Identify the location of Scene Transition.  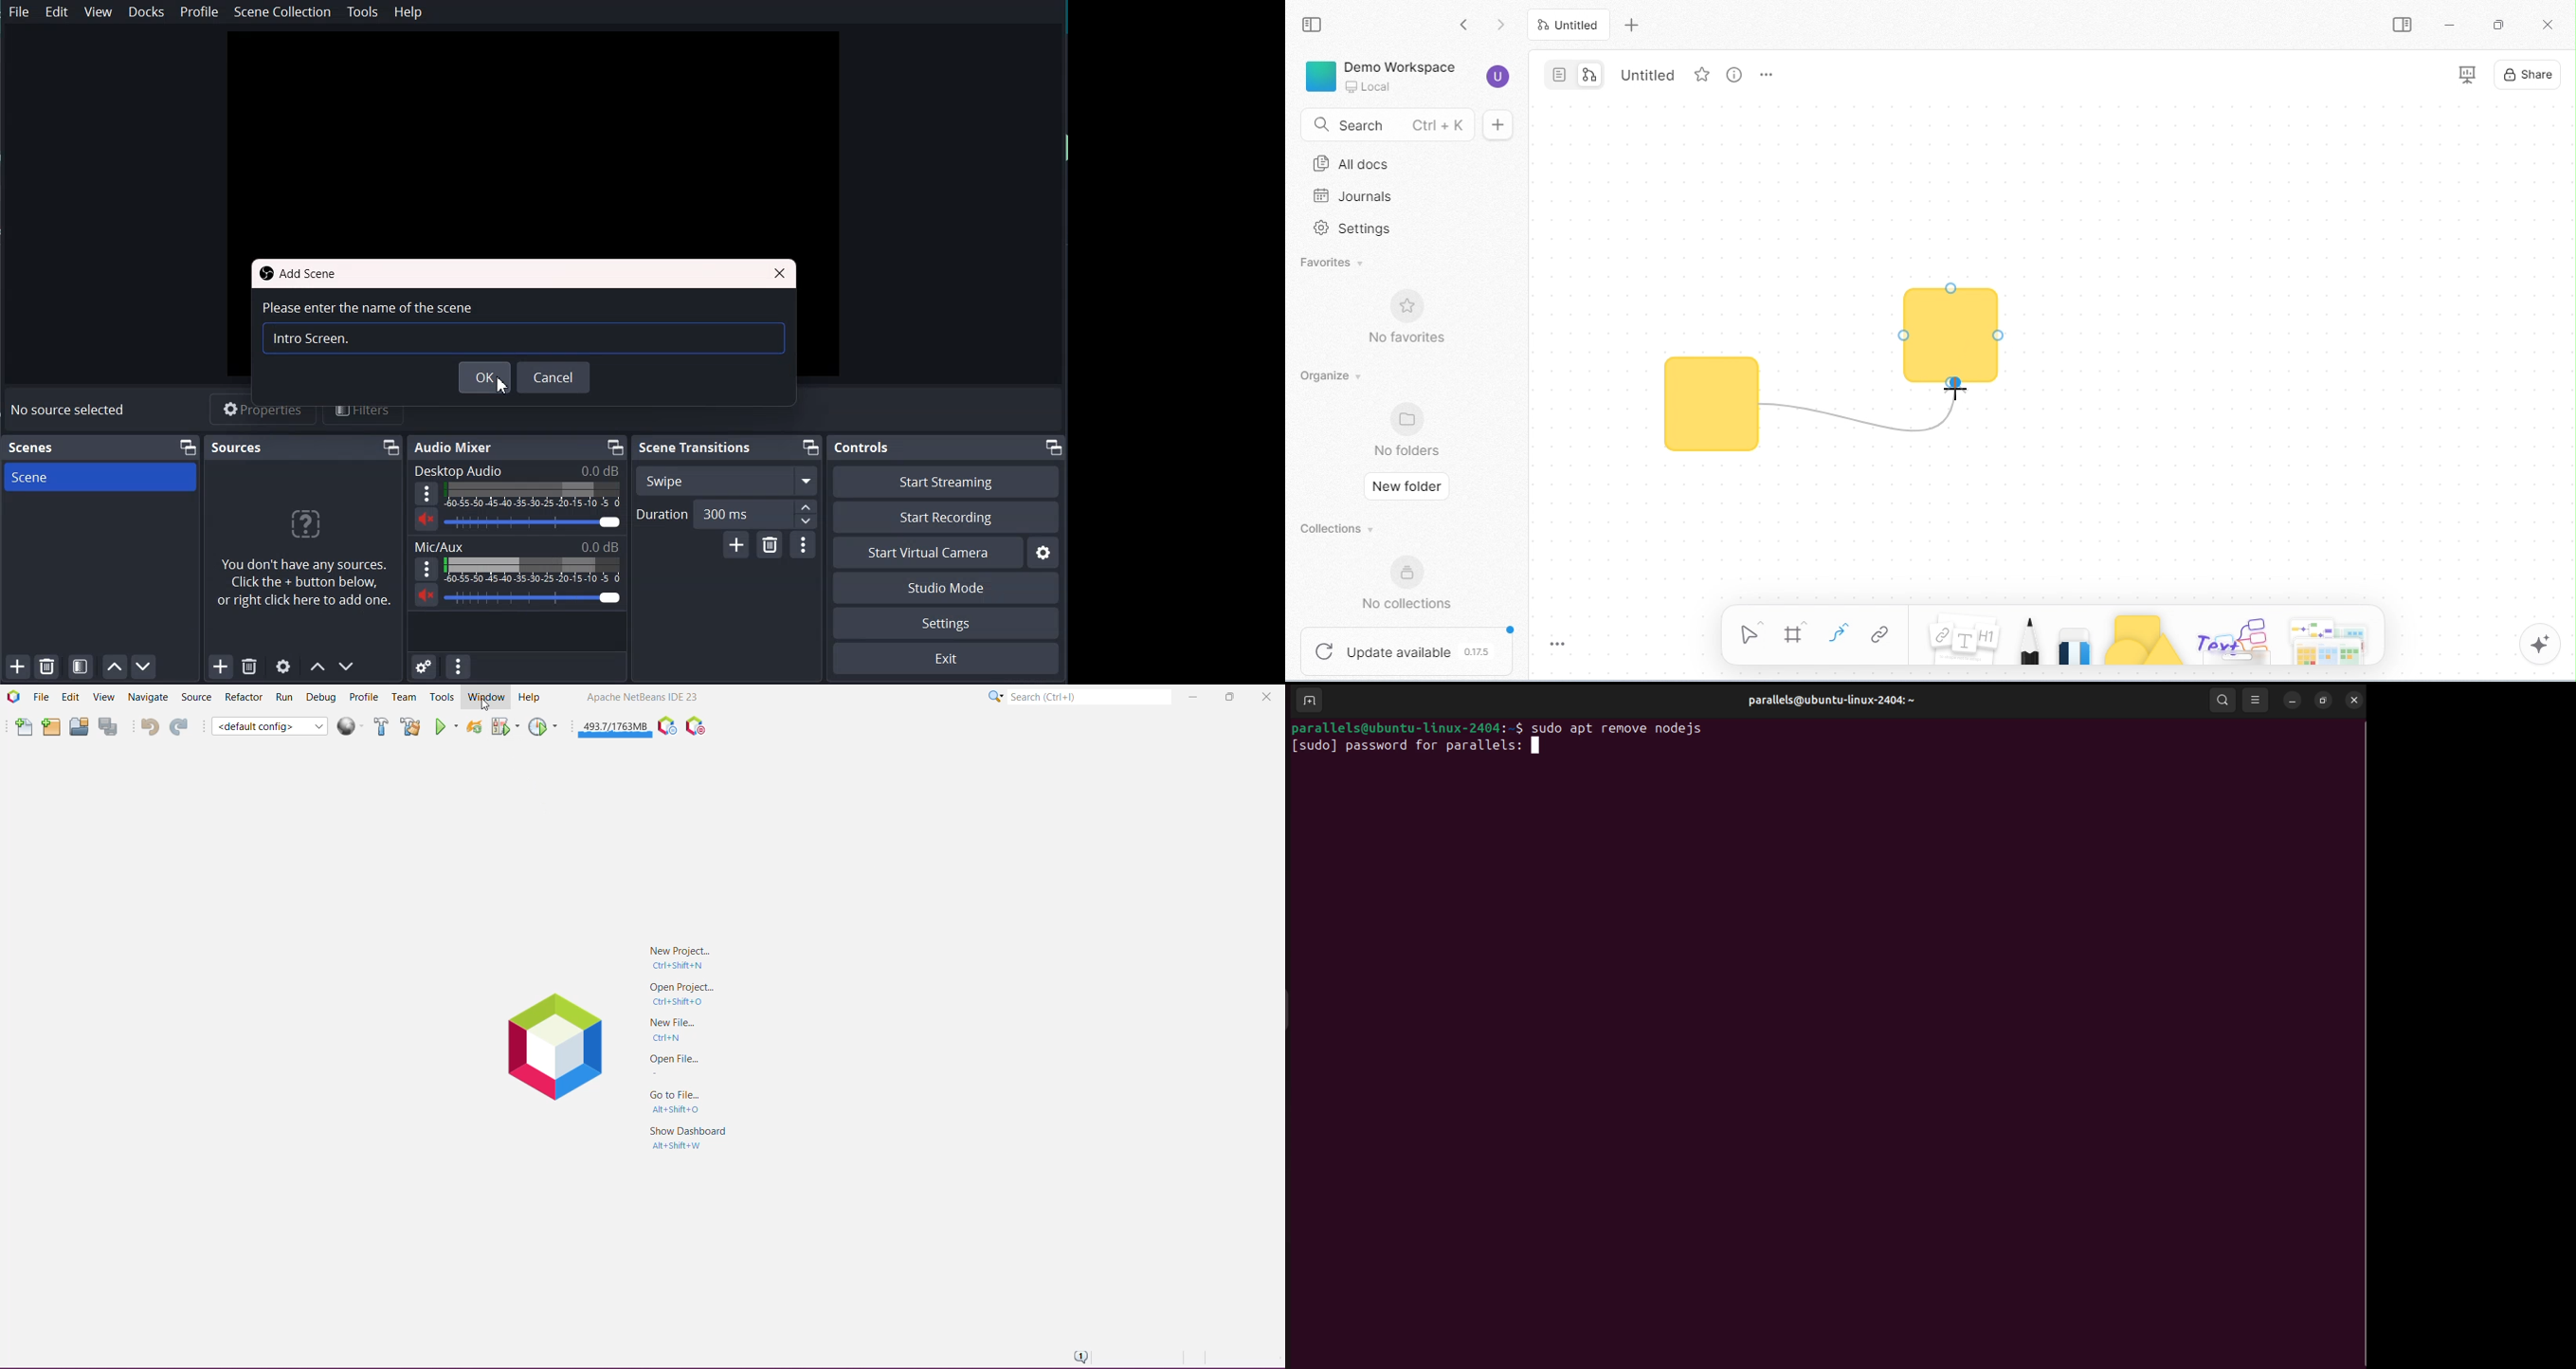
(696, 448).